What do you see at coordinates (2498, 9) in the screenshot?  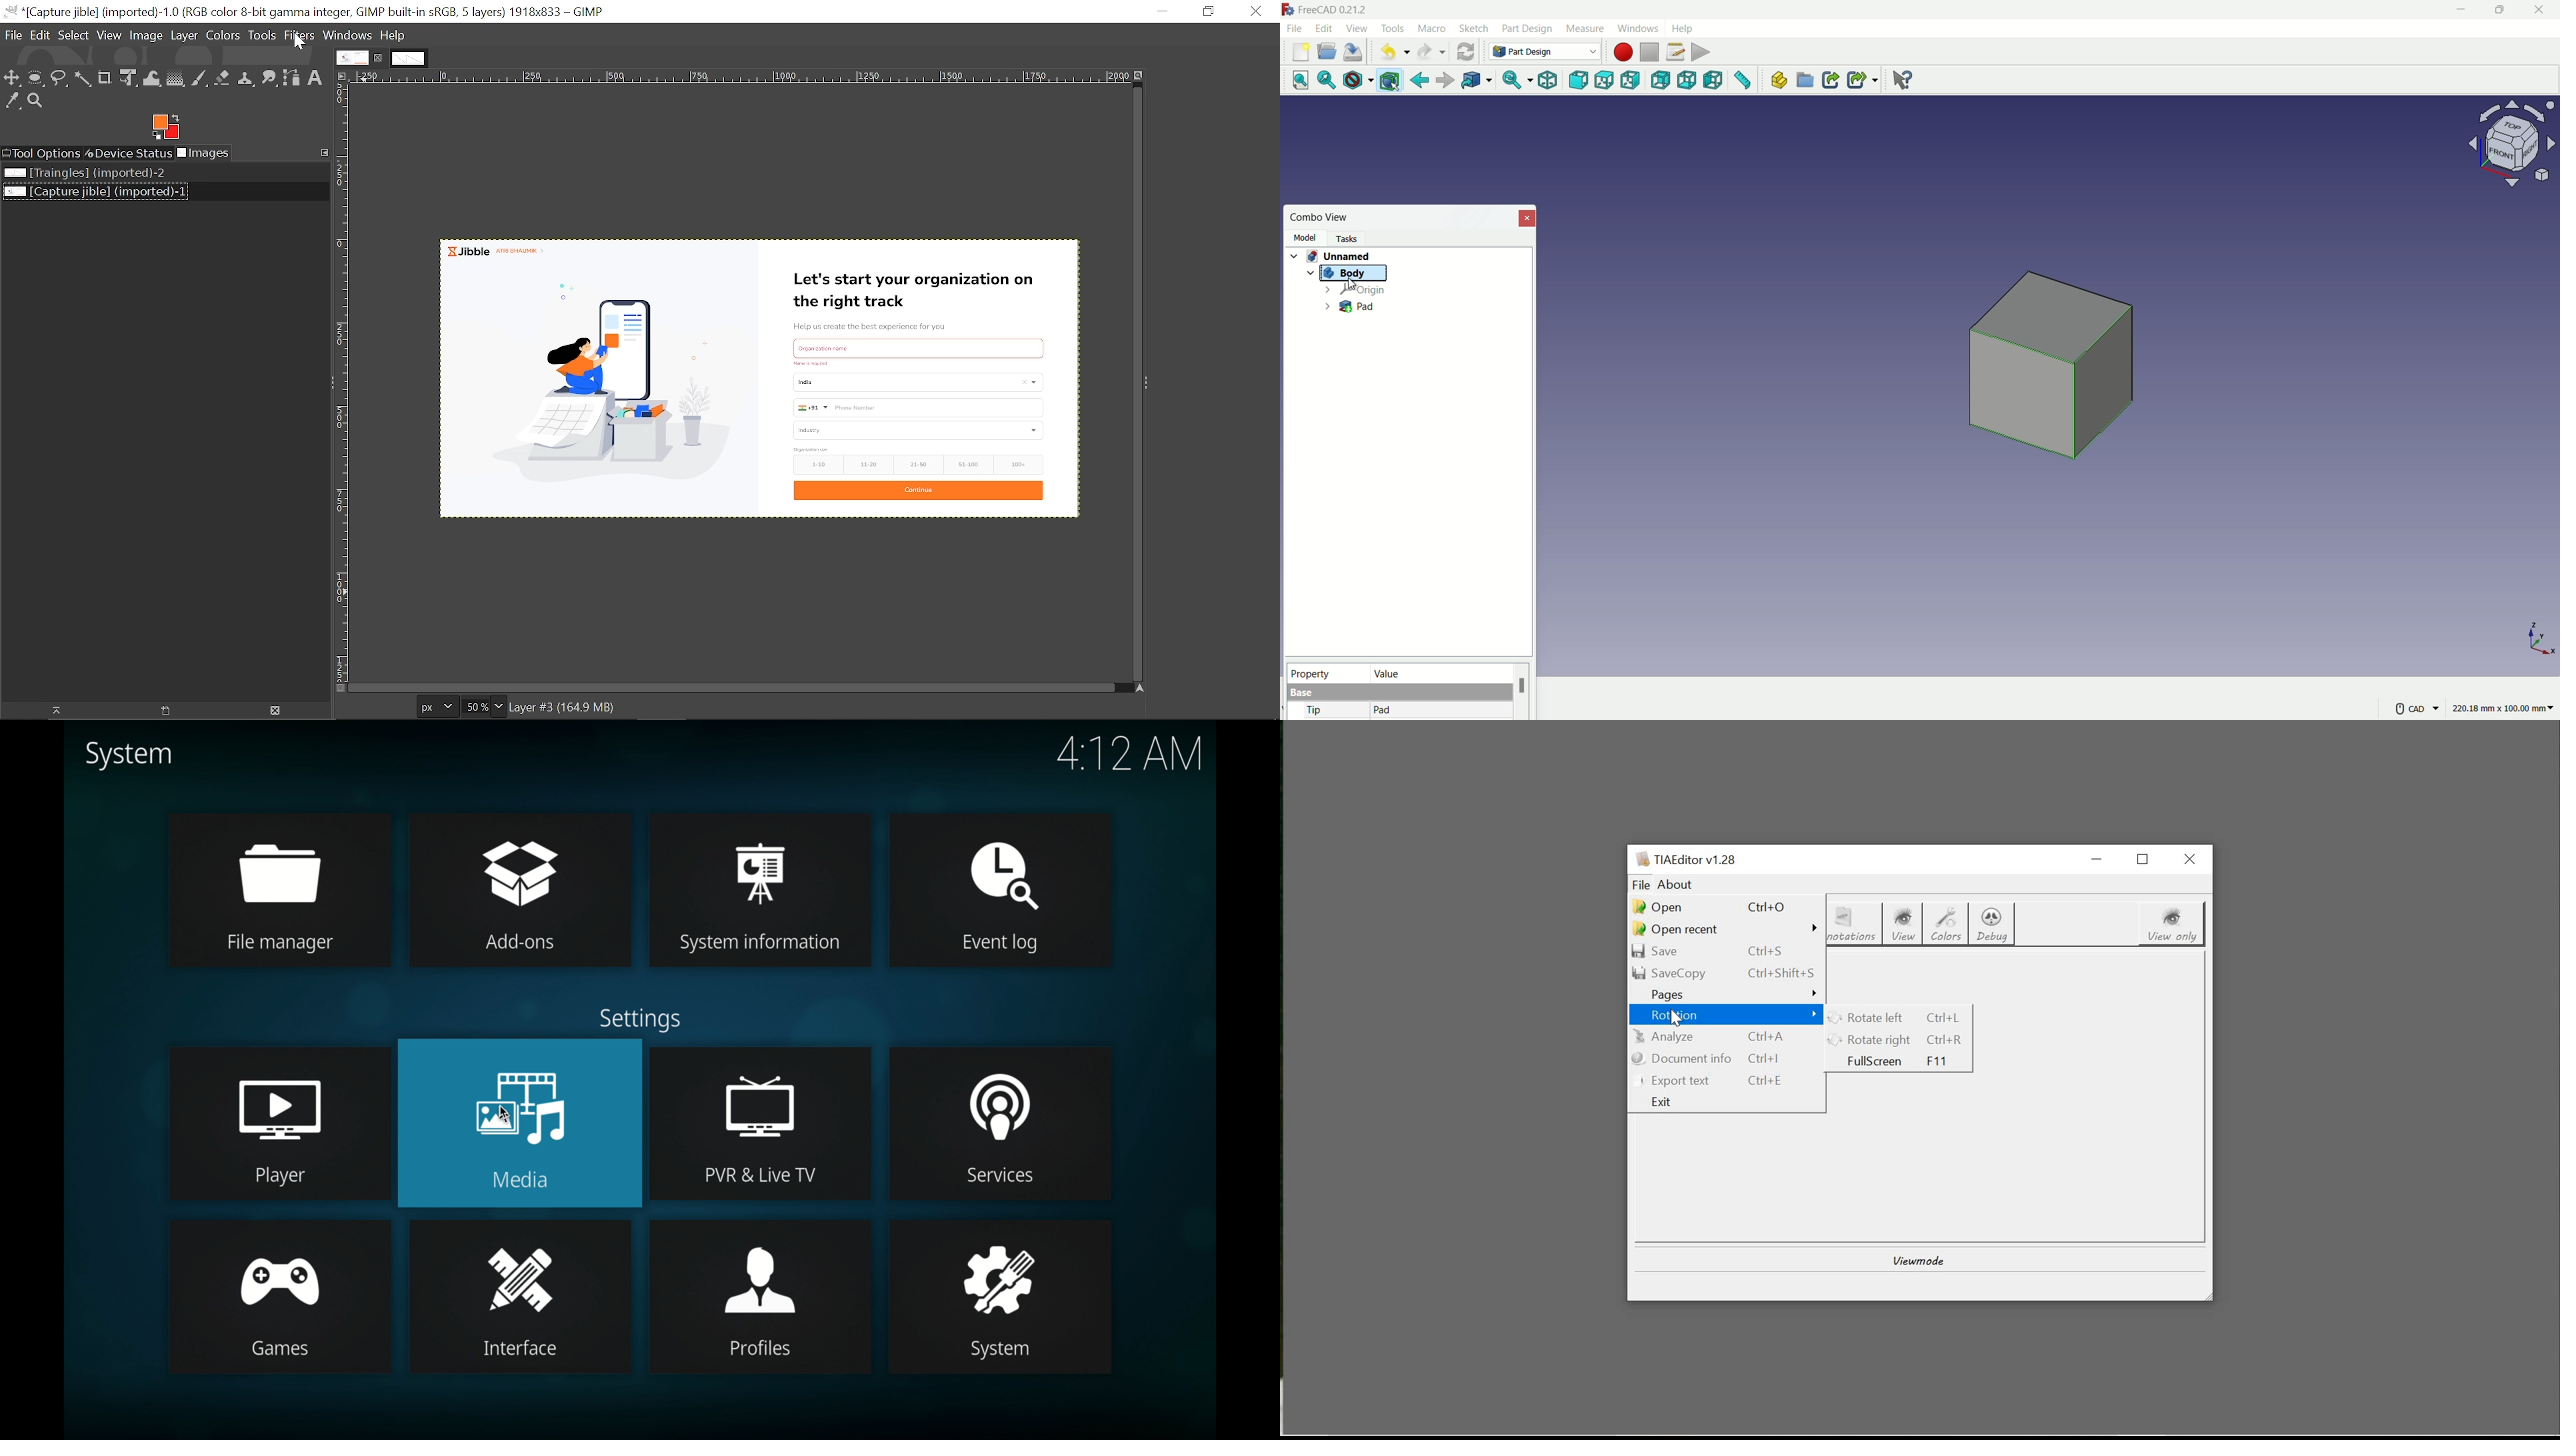 I see `maximize or restore` at bounding box center [2498, 9].